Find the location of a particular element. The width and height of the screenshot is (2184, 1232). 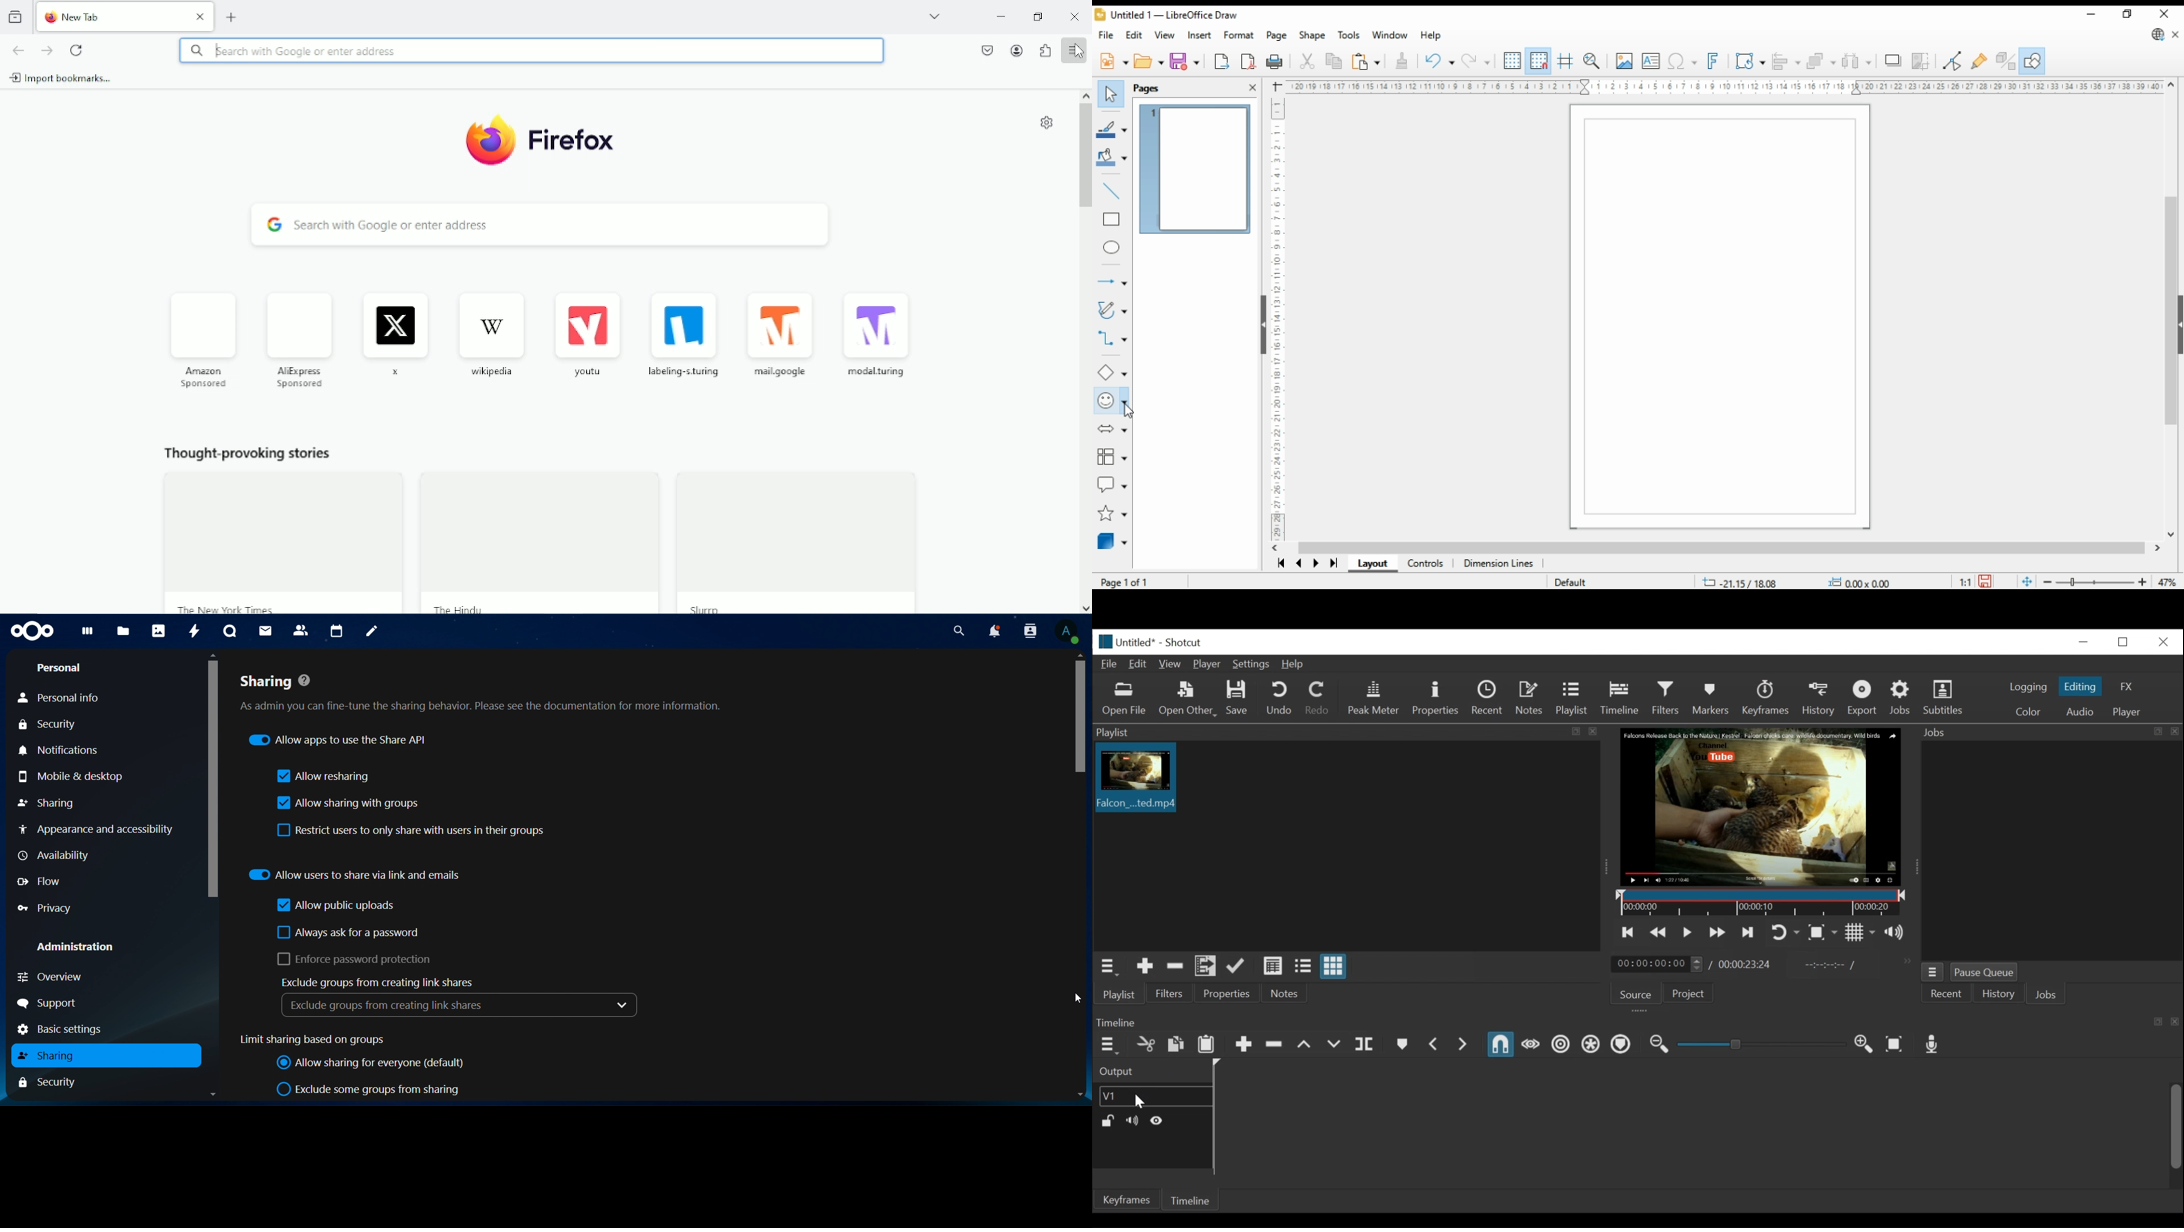

Jobs is located at coordinates (1901, 697).